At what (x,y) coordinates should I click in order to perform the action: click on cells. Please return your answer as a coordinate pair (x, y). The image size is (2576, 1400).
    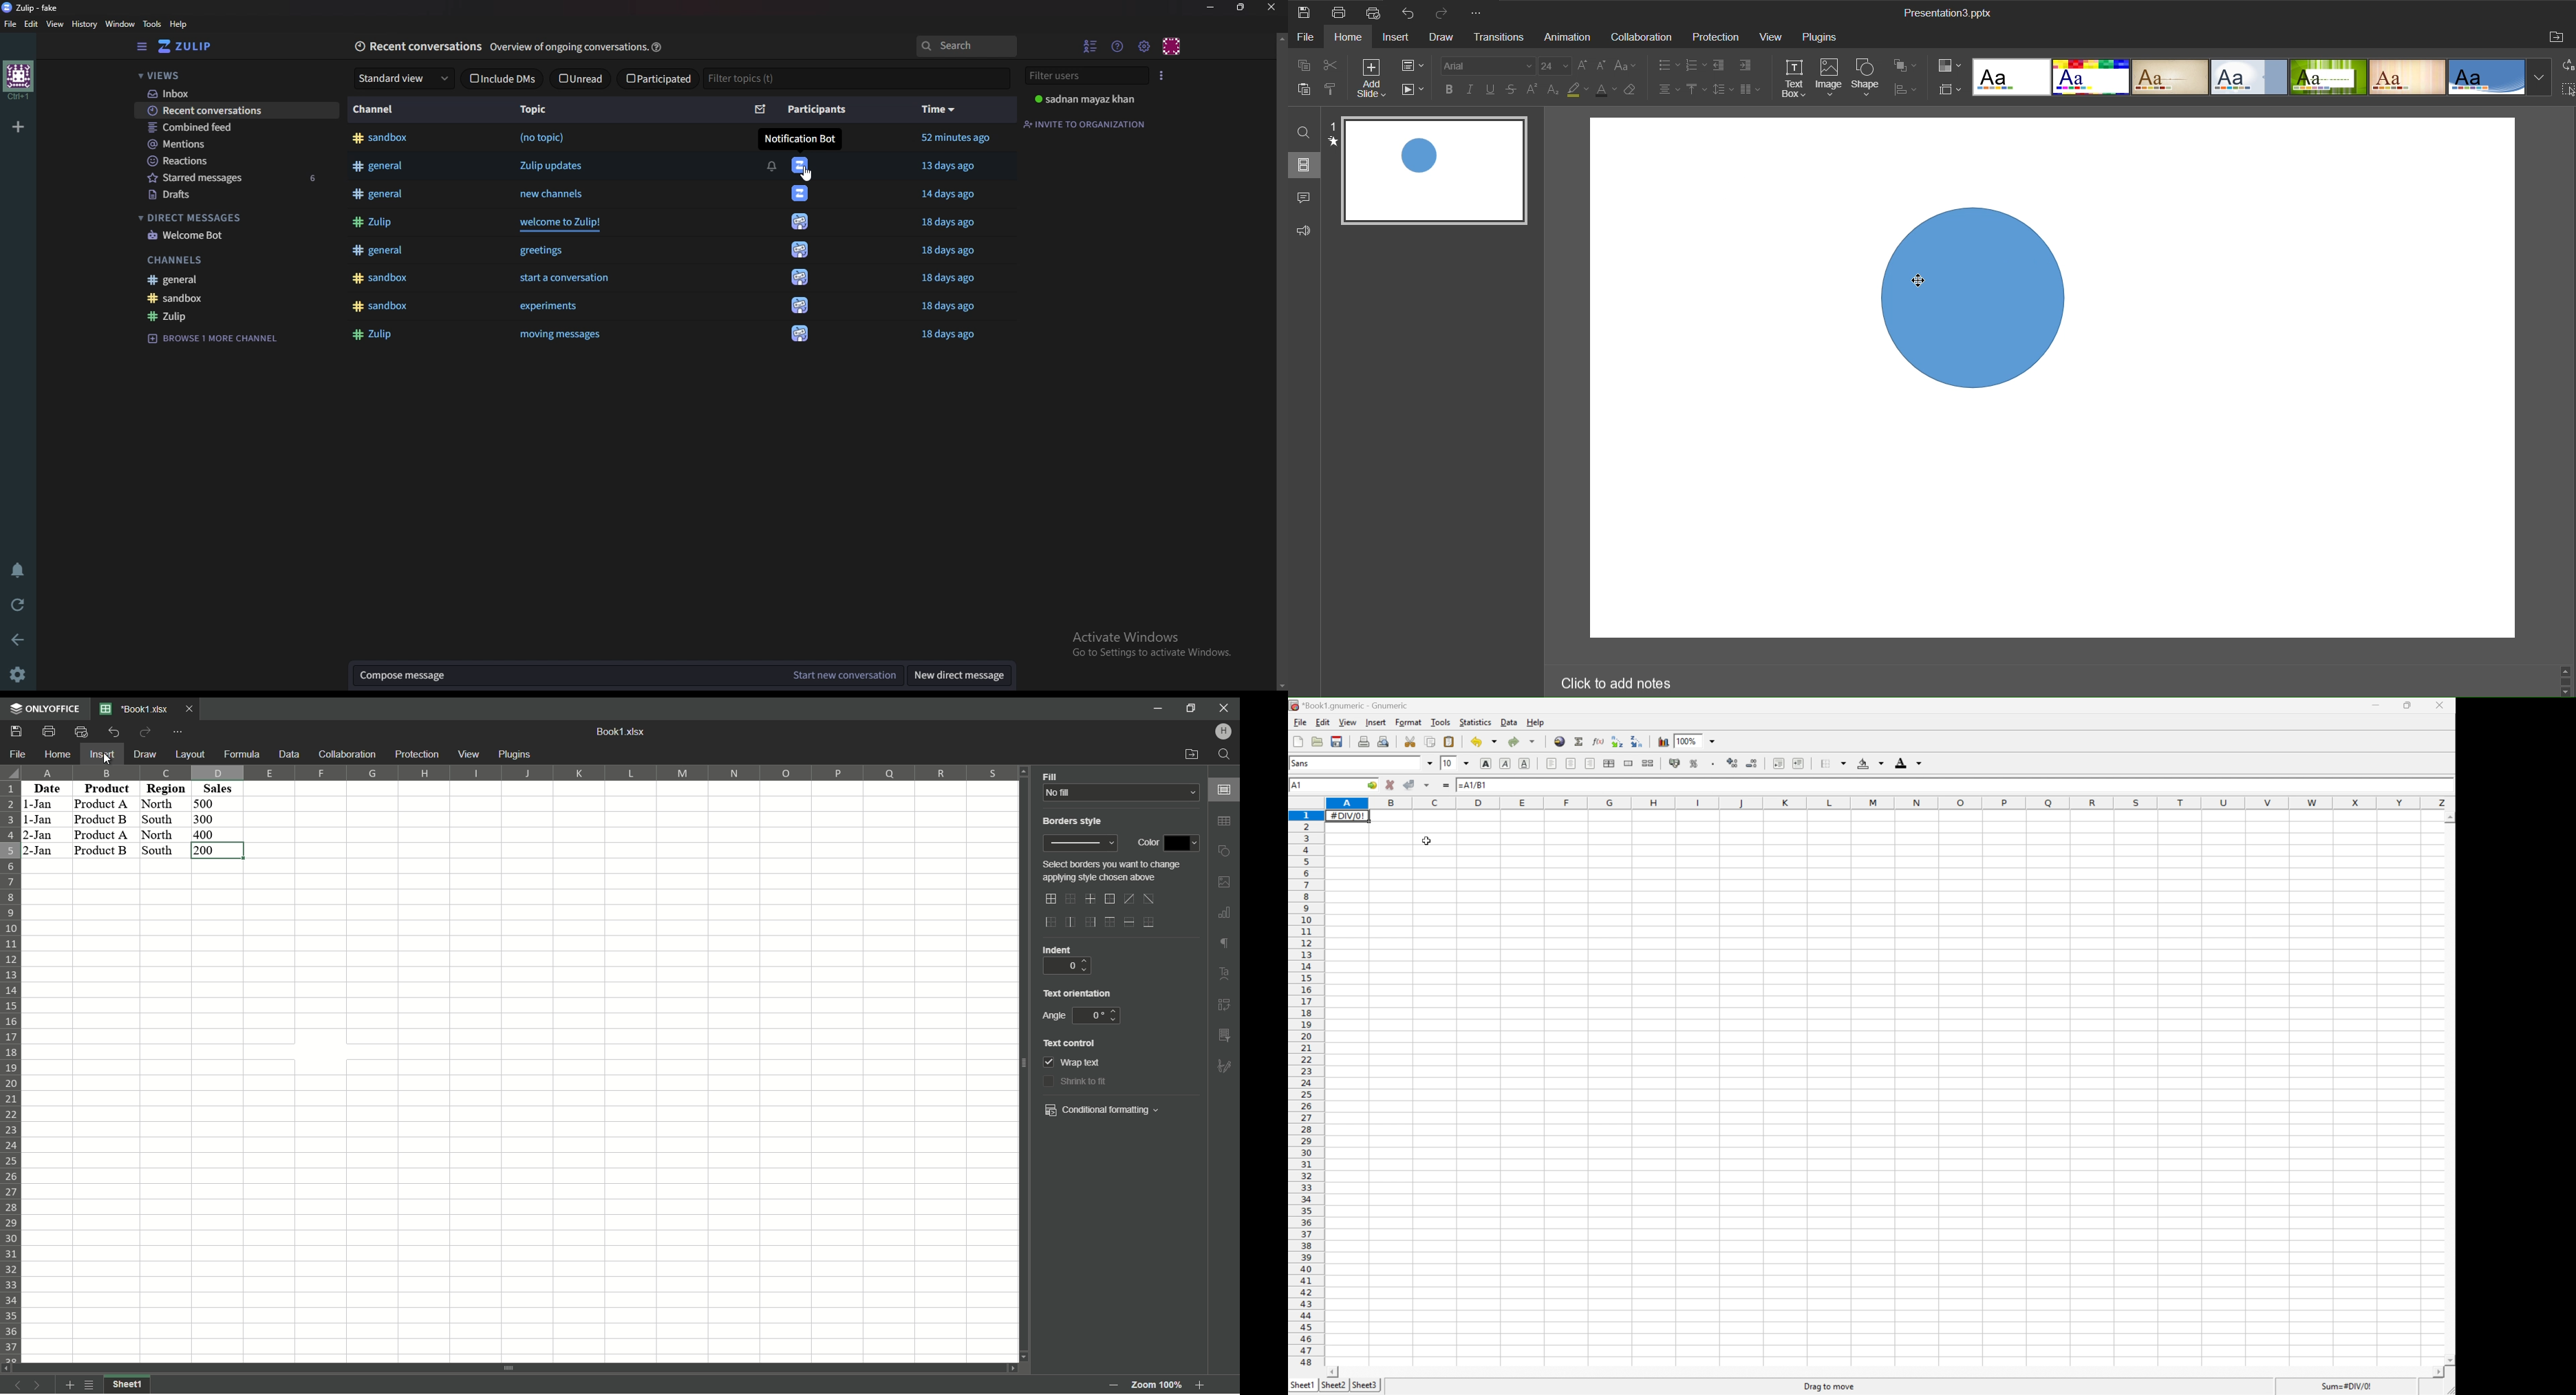
    Looking at the image, I should click on (519, 1111).